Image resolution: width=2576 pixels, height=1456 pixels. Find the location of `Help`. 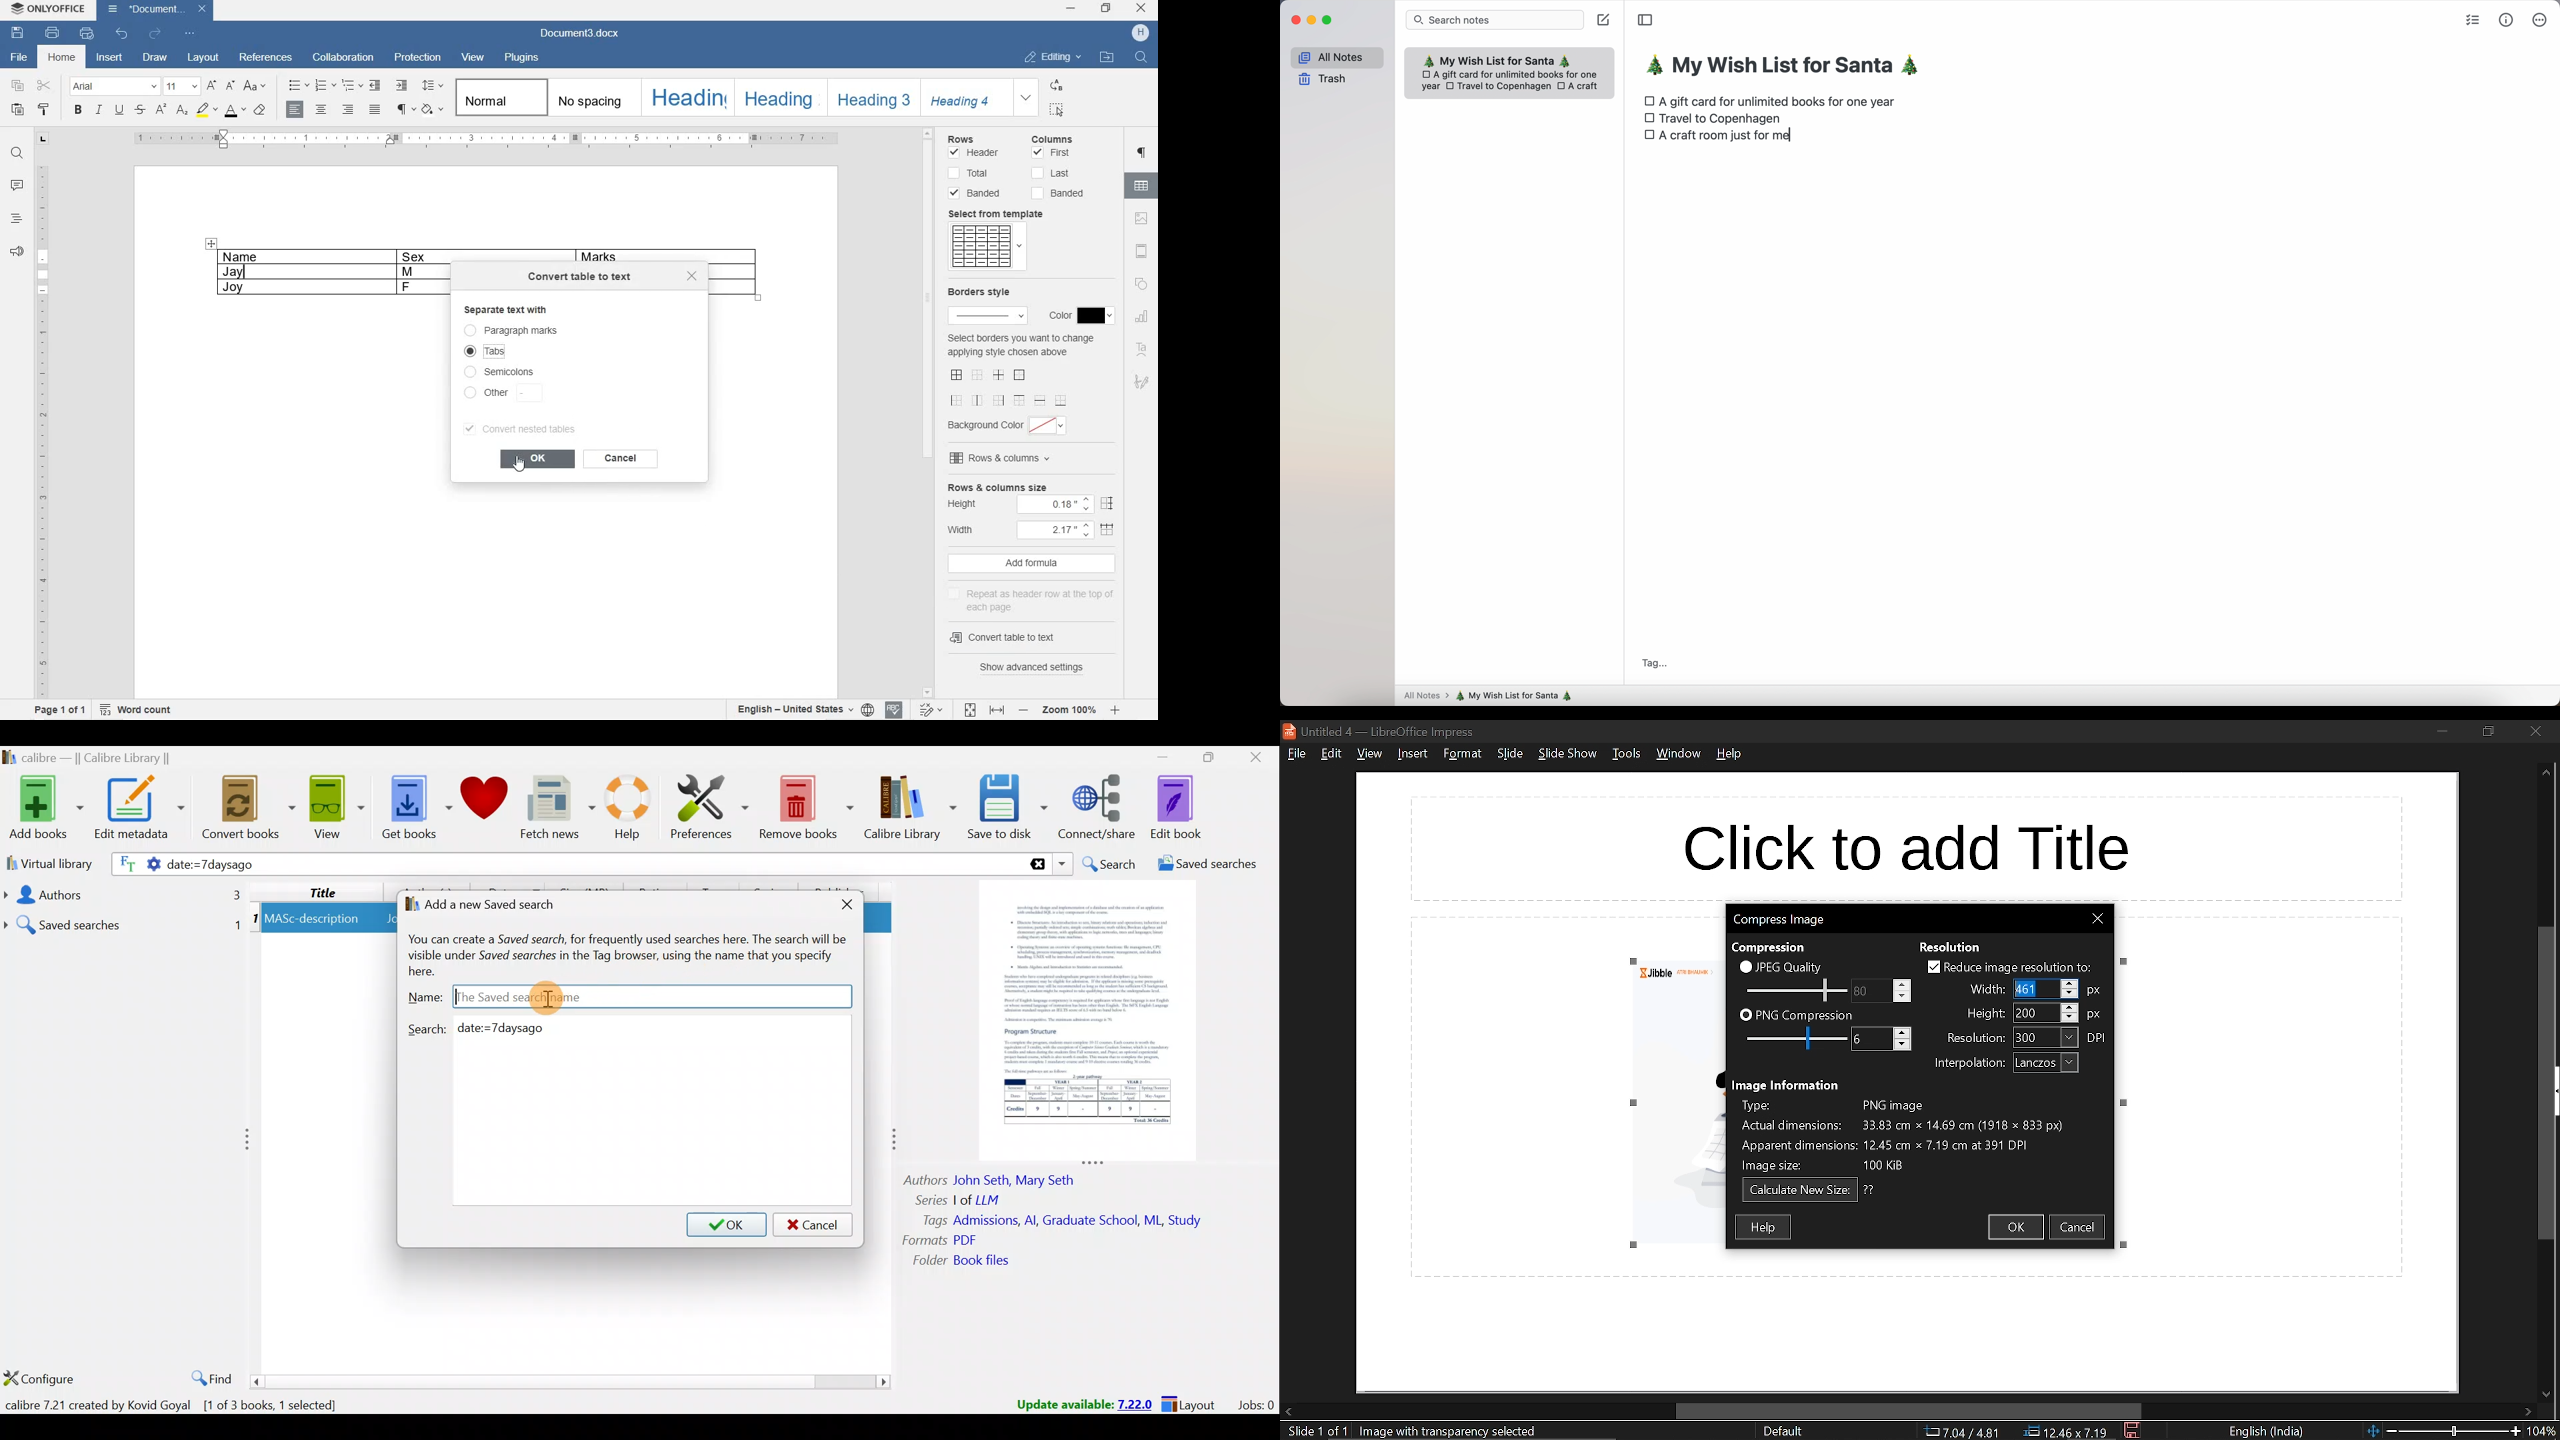

Help is located at coordinates (633, 810).